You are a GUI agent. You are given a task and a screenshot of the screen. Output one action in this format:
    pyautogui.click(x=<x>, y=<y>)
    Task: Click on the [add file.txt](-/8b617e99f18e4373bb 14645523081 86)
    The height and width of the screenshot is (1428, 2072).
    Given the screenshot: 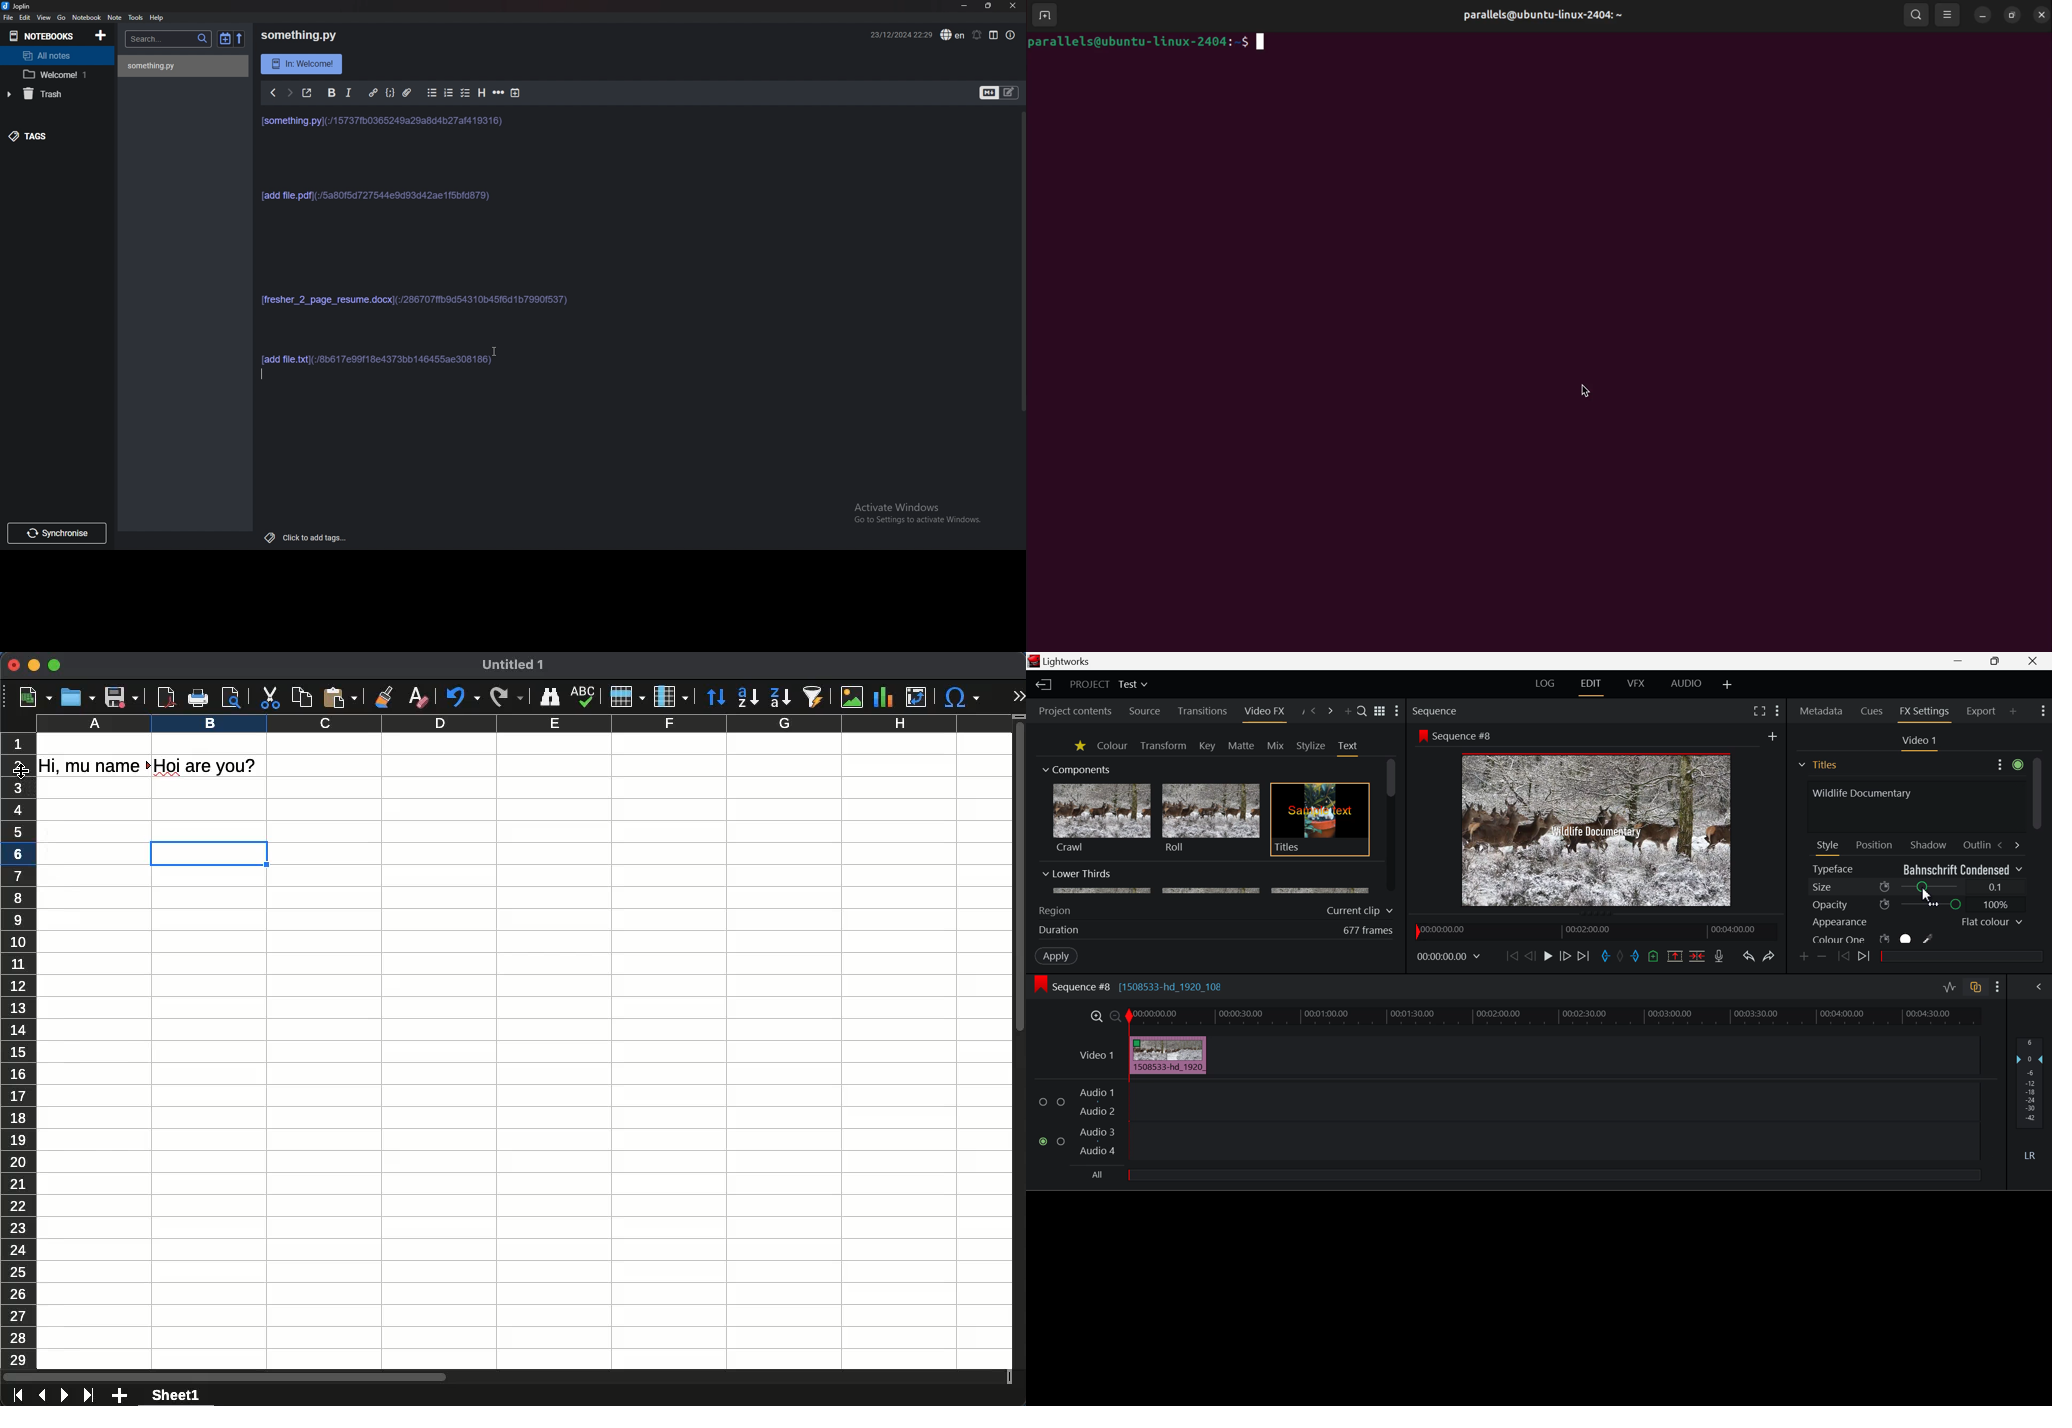 What is the action you would take?
    pyautogui.click(x=387, y=356)
    